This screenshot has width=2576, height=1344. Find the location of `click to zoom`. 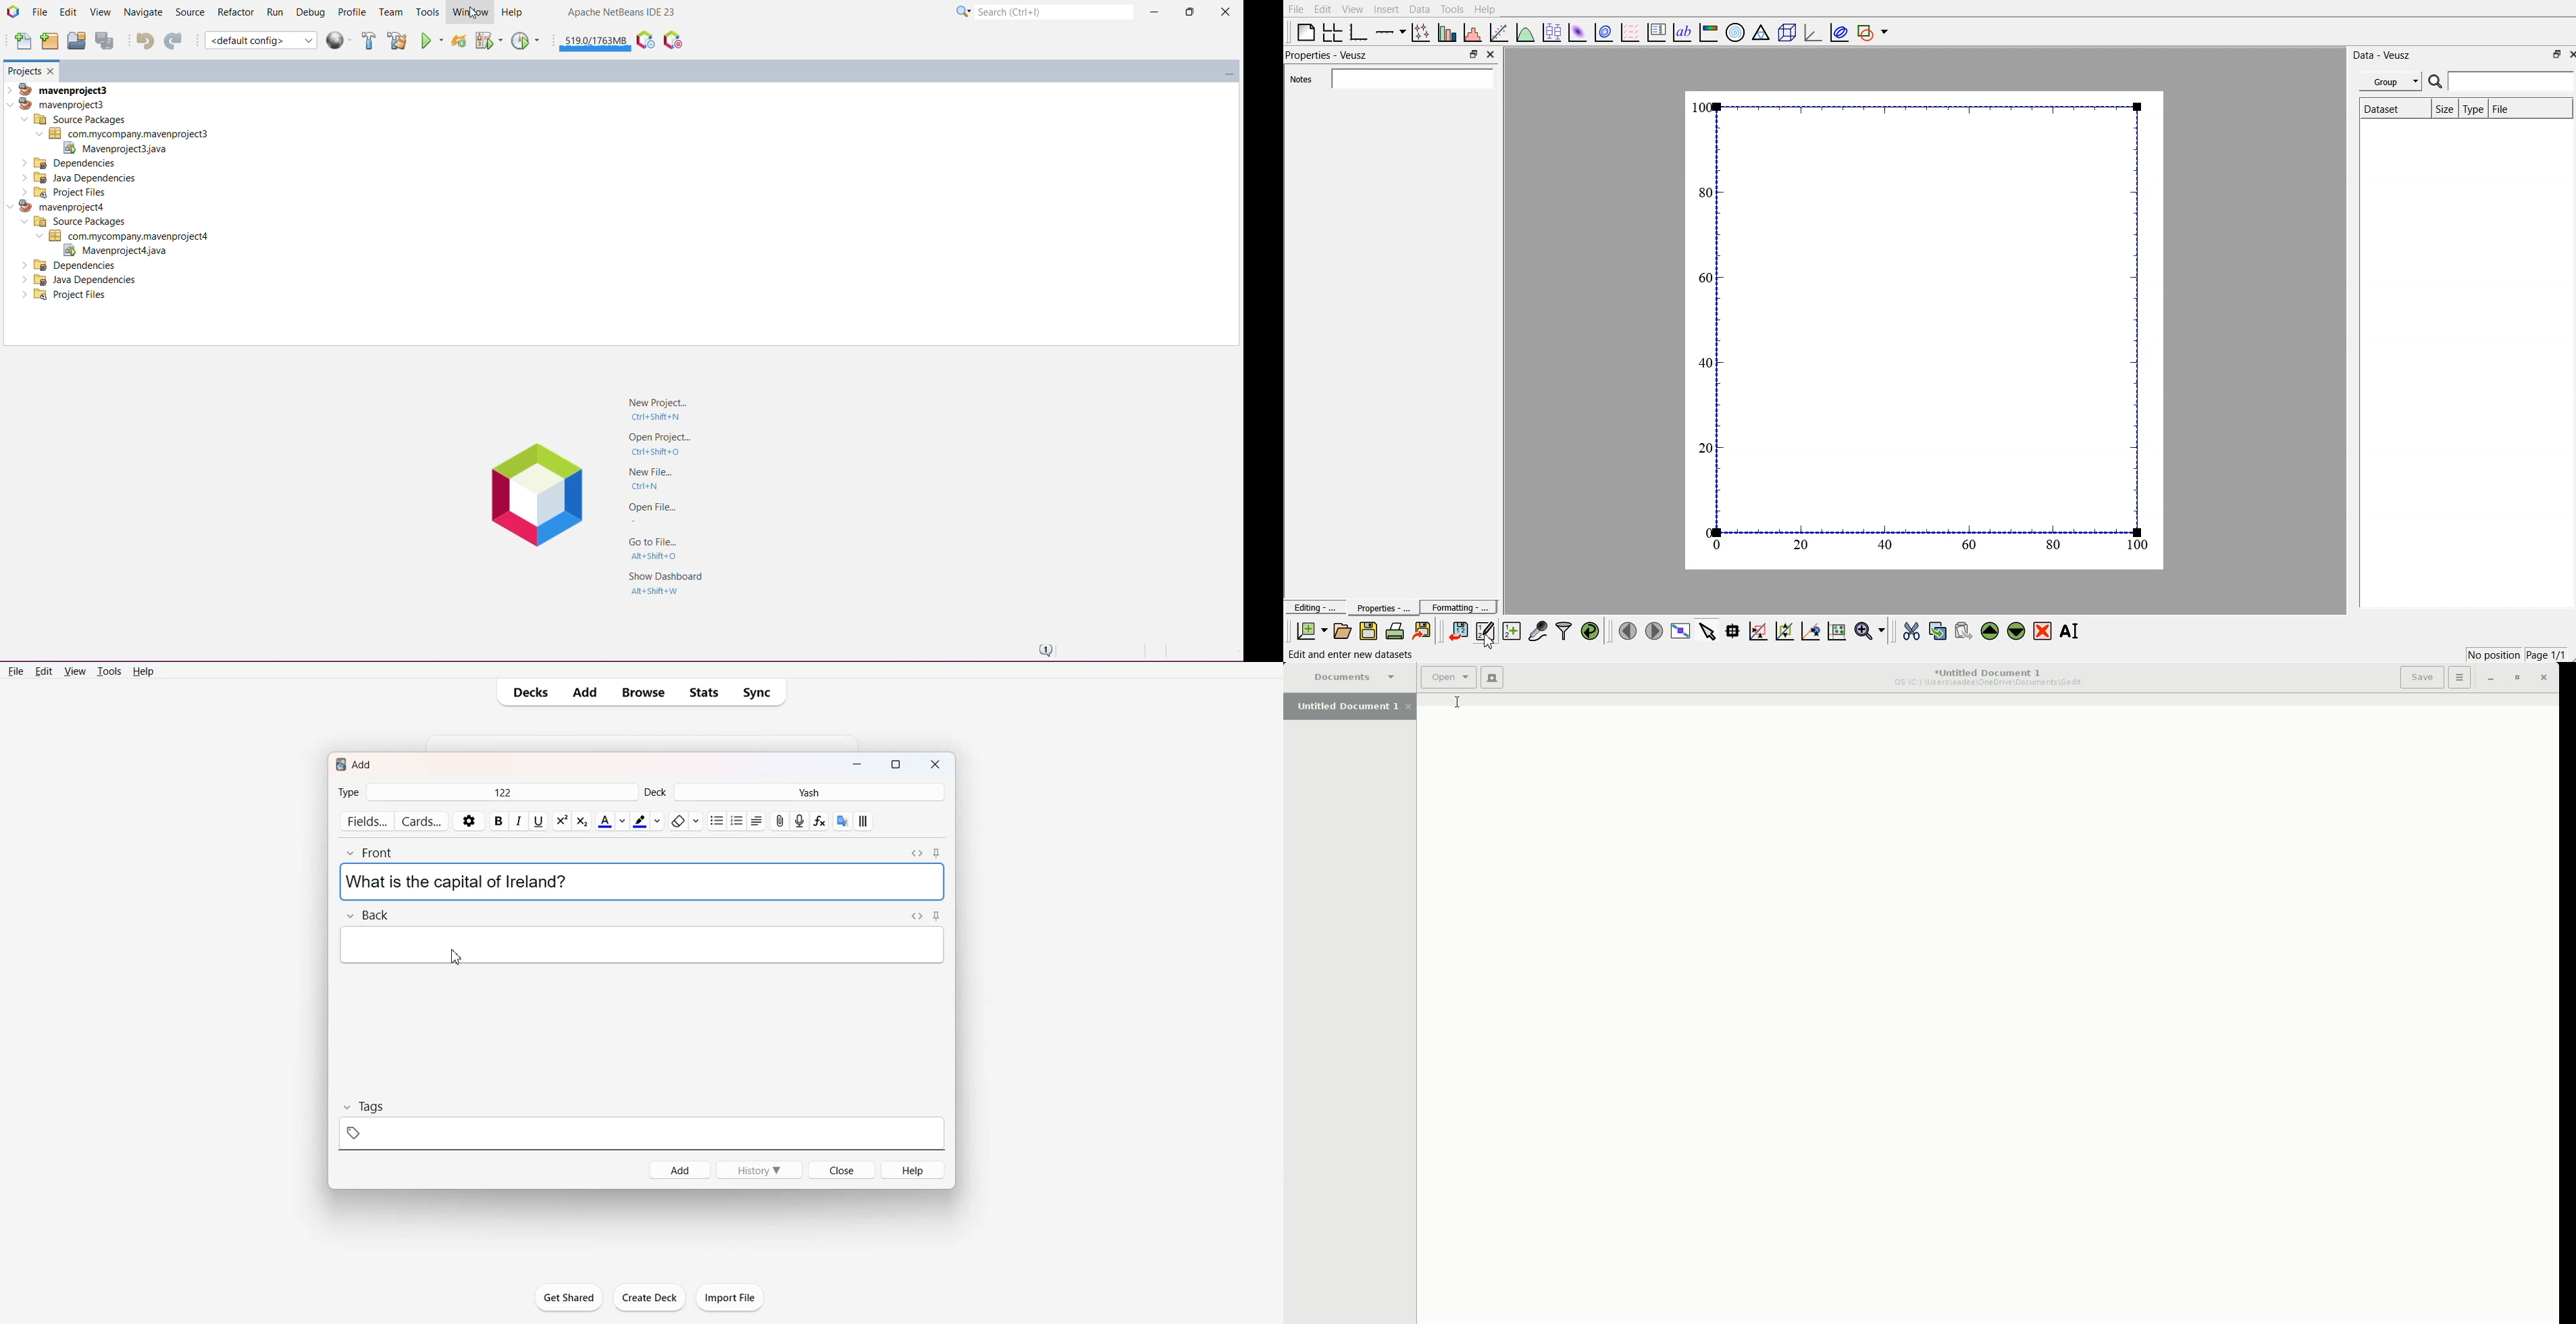

click to zoom is located at coordinates (1786, 630).